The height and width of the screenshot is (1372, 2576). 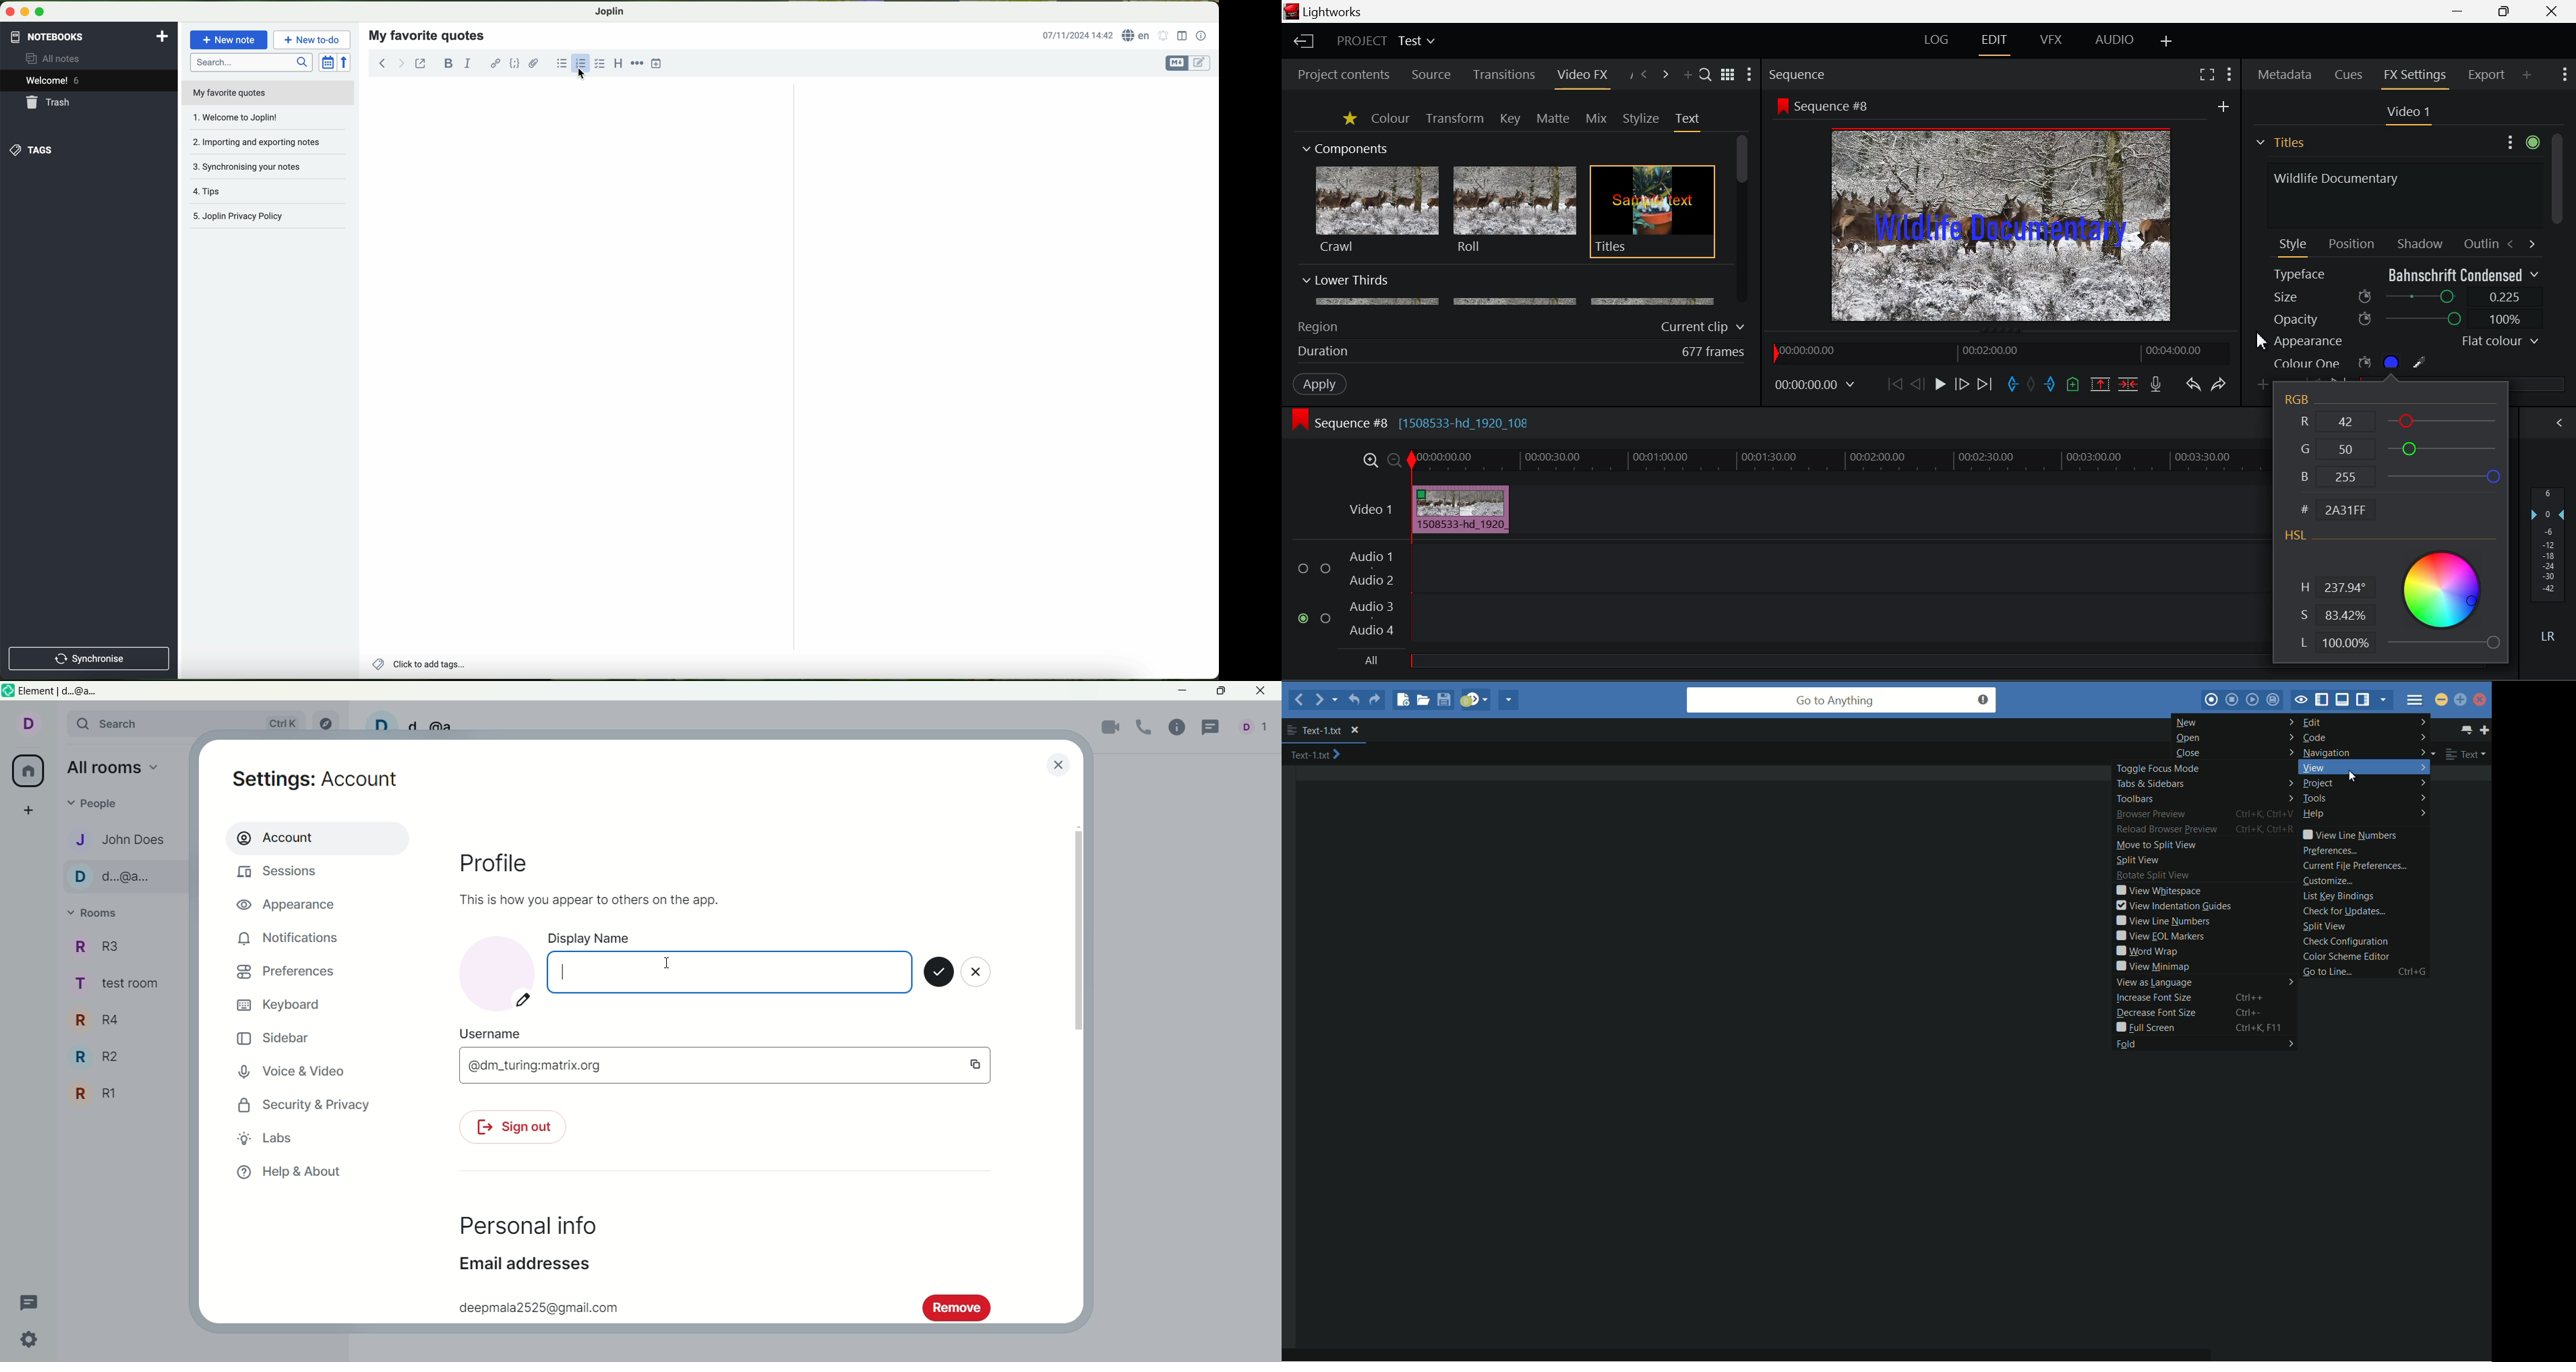 What do you see at coordinates (1395, 462) in the screenshot?
I see `Zoom Out Timeline` at bounding box center [1395, 462].